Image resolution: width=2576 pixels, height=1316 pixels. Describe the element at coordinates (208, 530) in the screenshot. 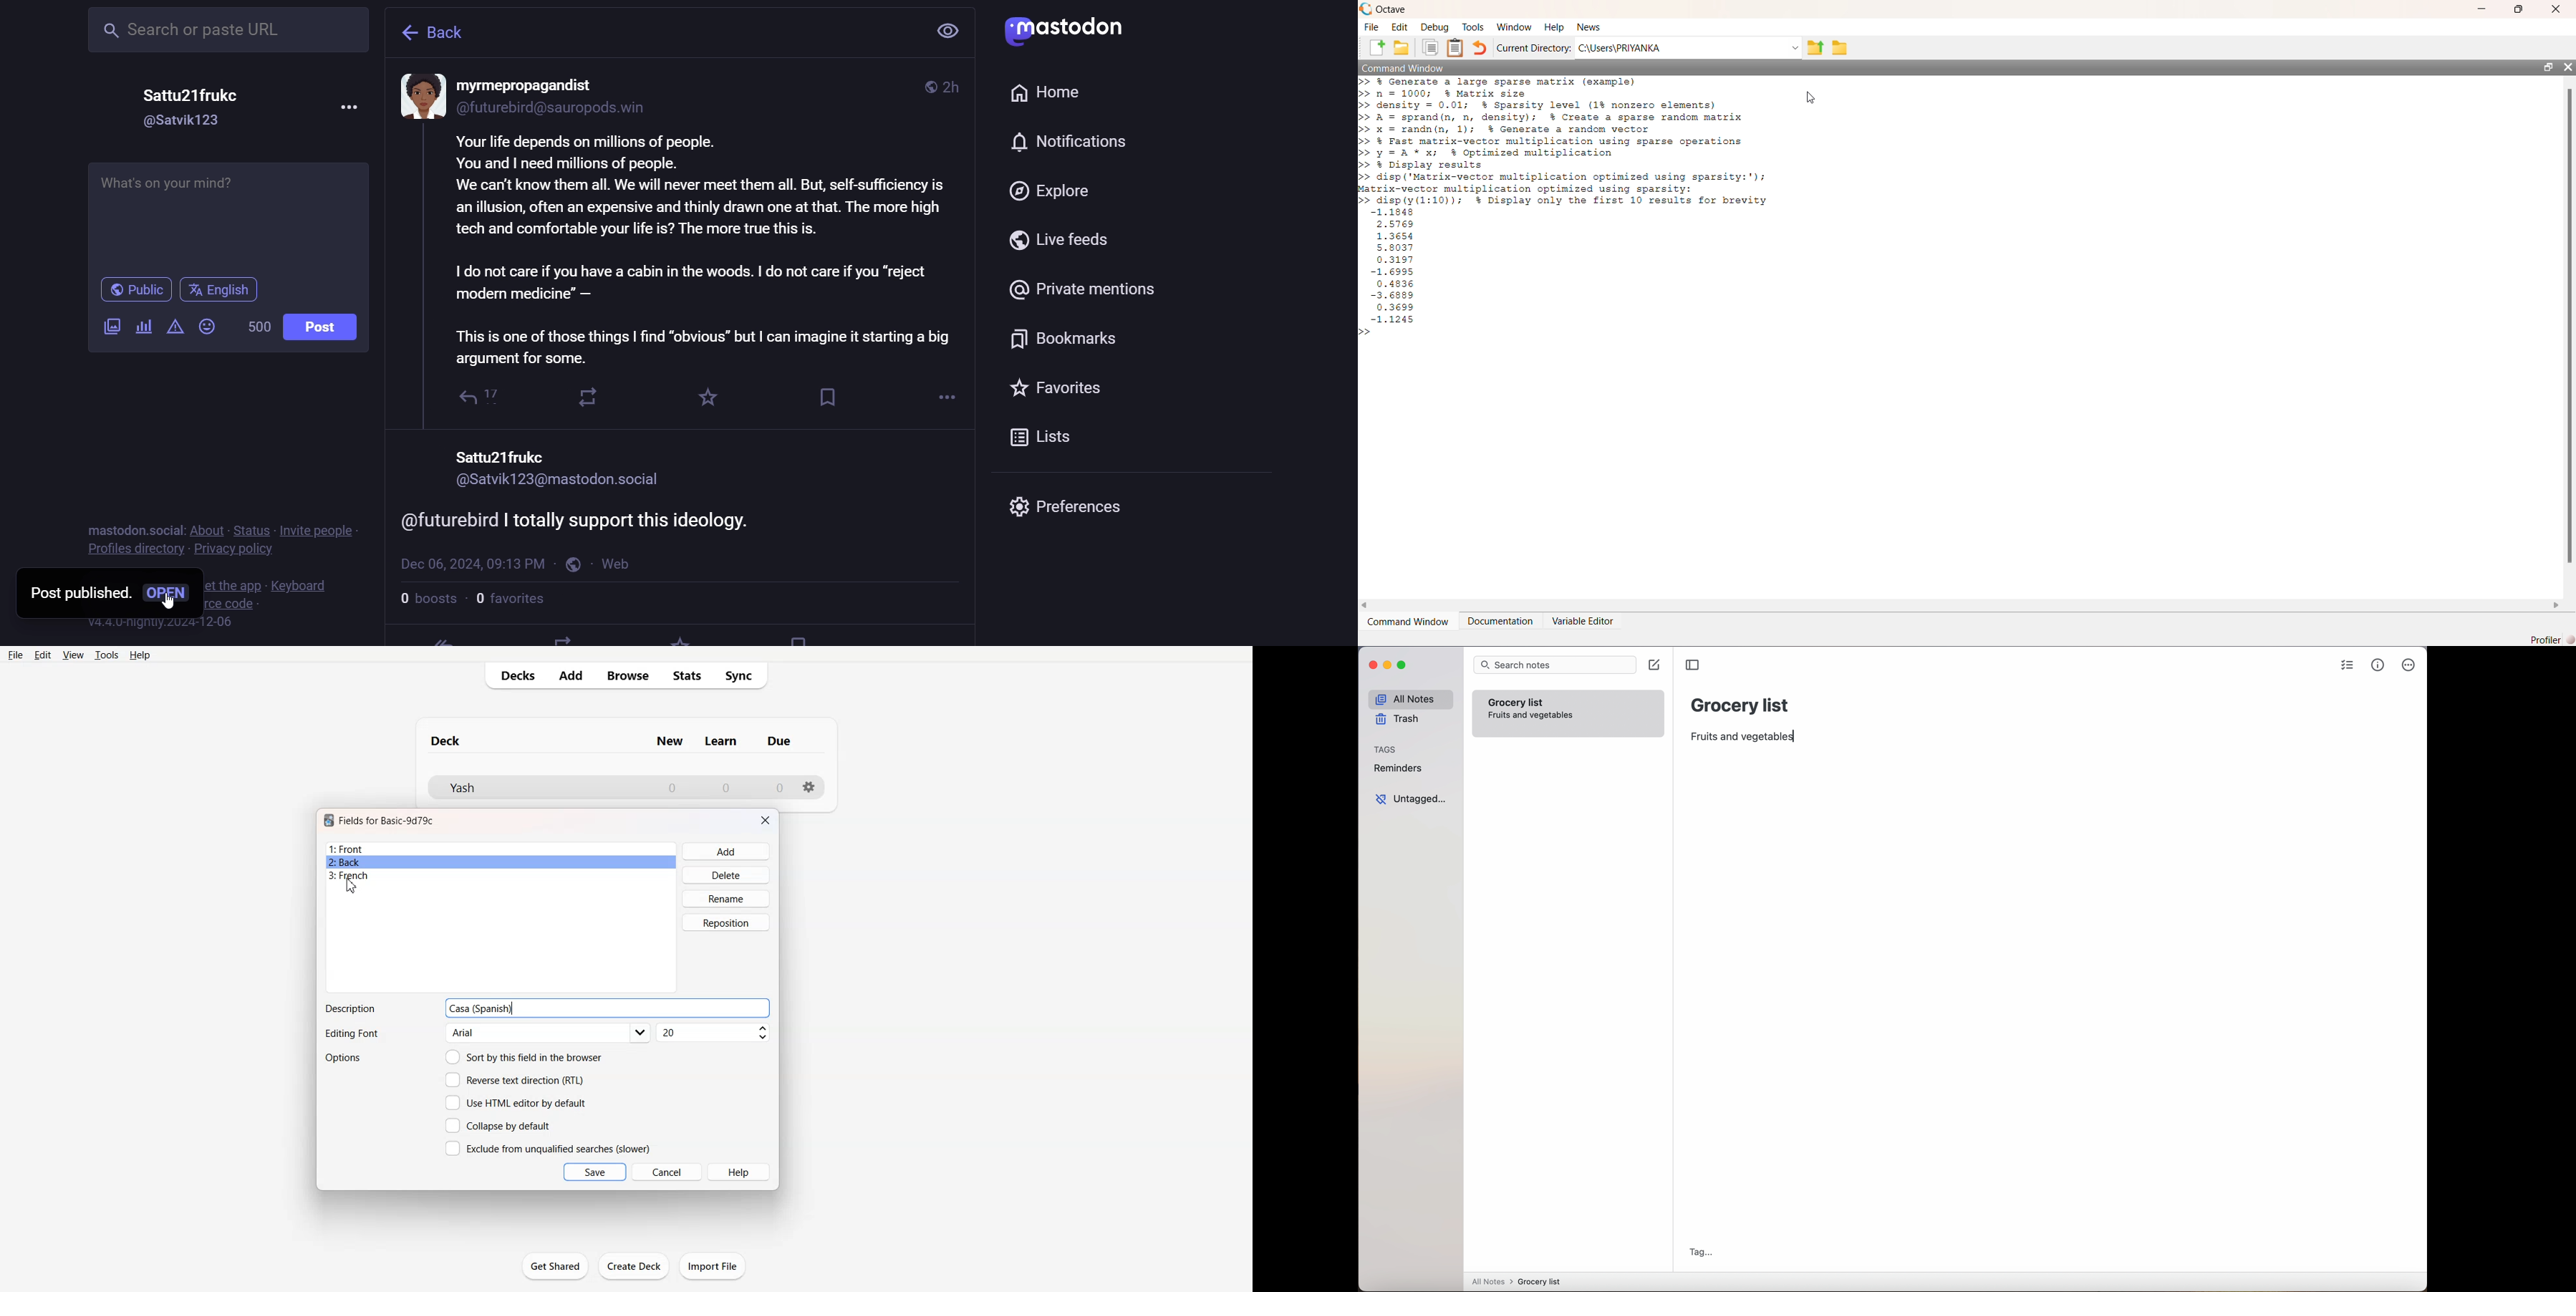

I see `about` at that location.